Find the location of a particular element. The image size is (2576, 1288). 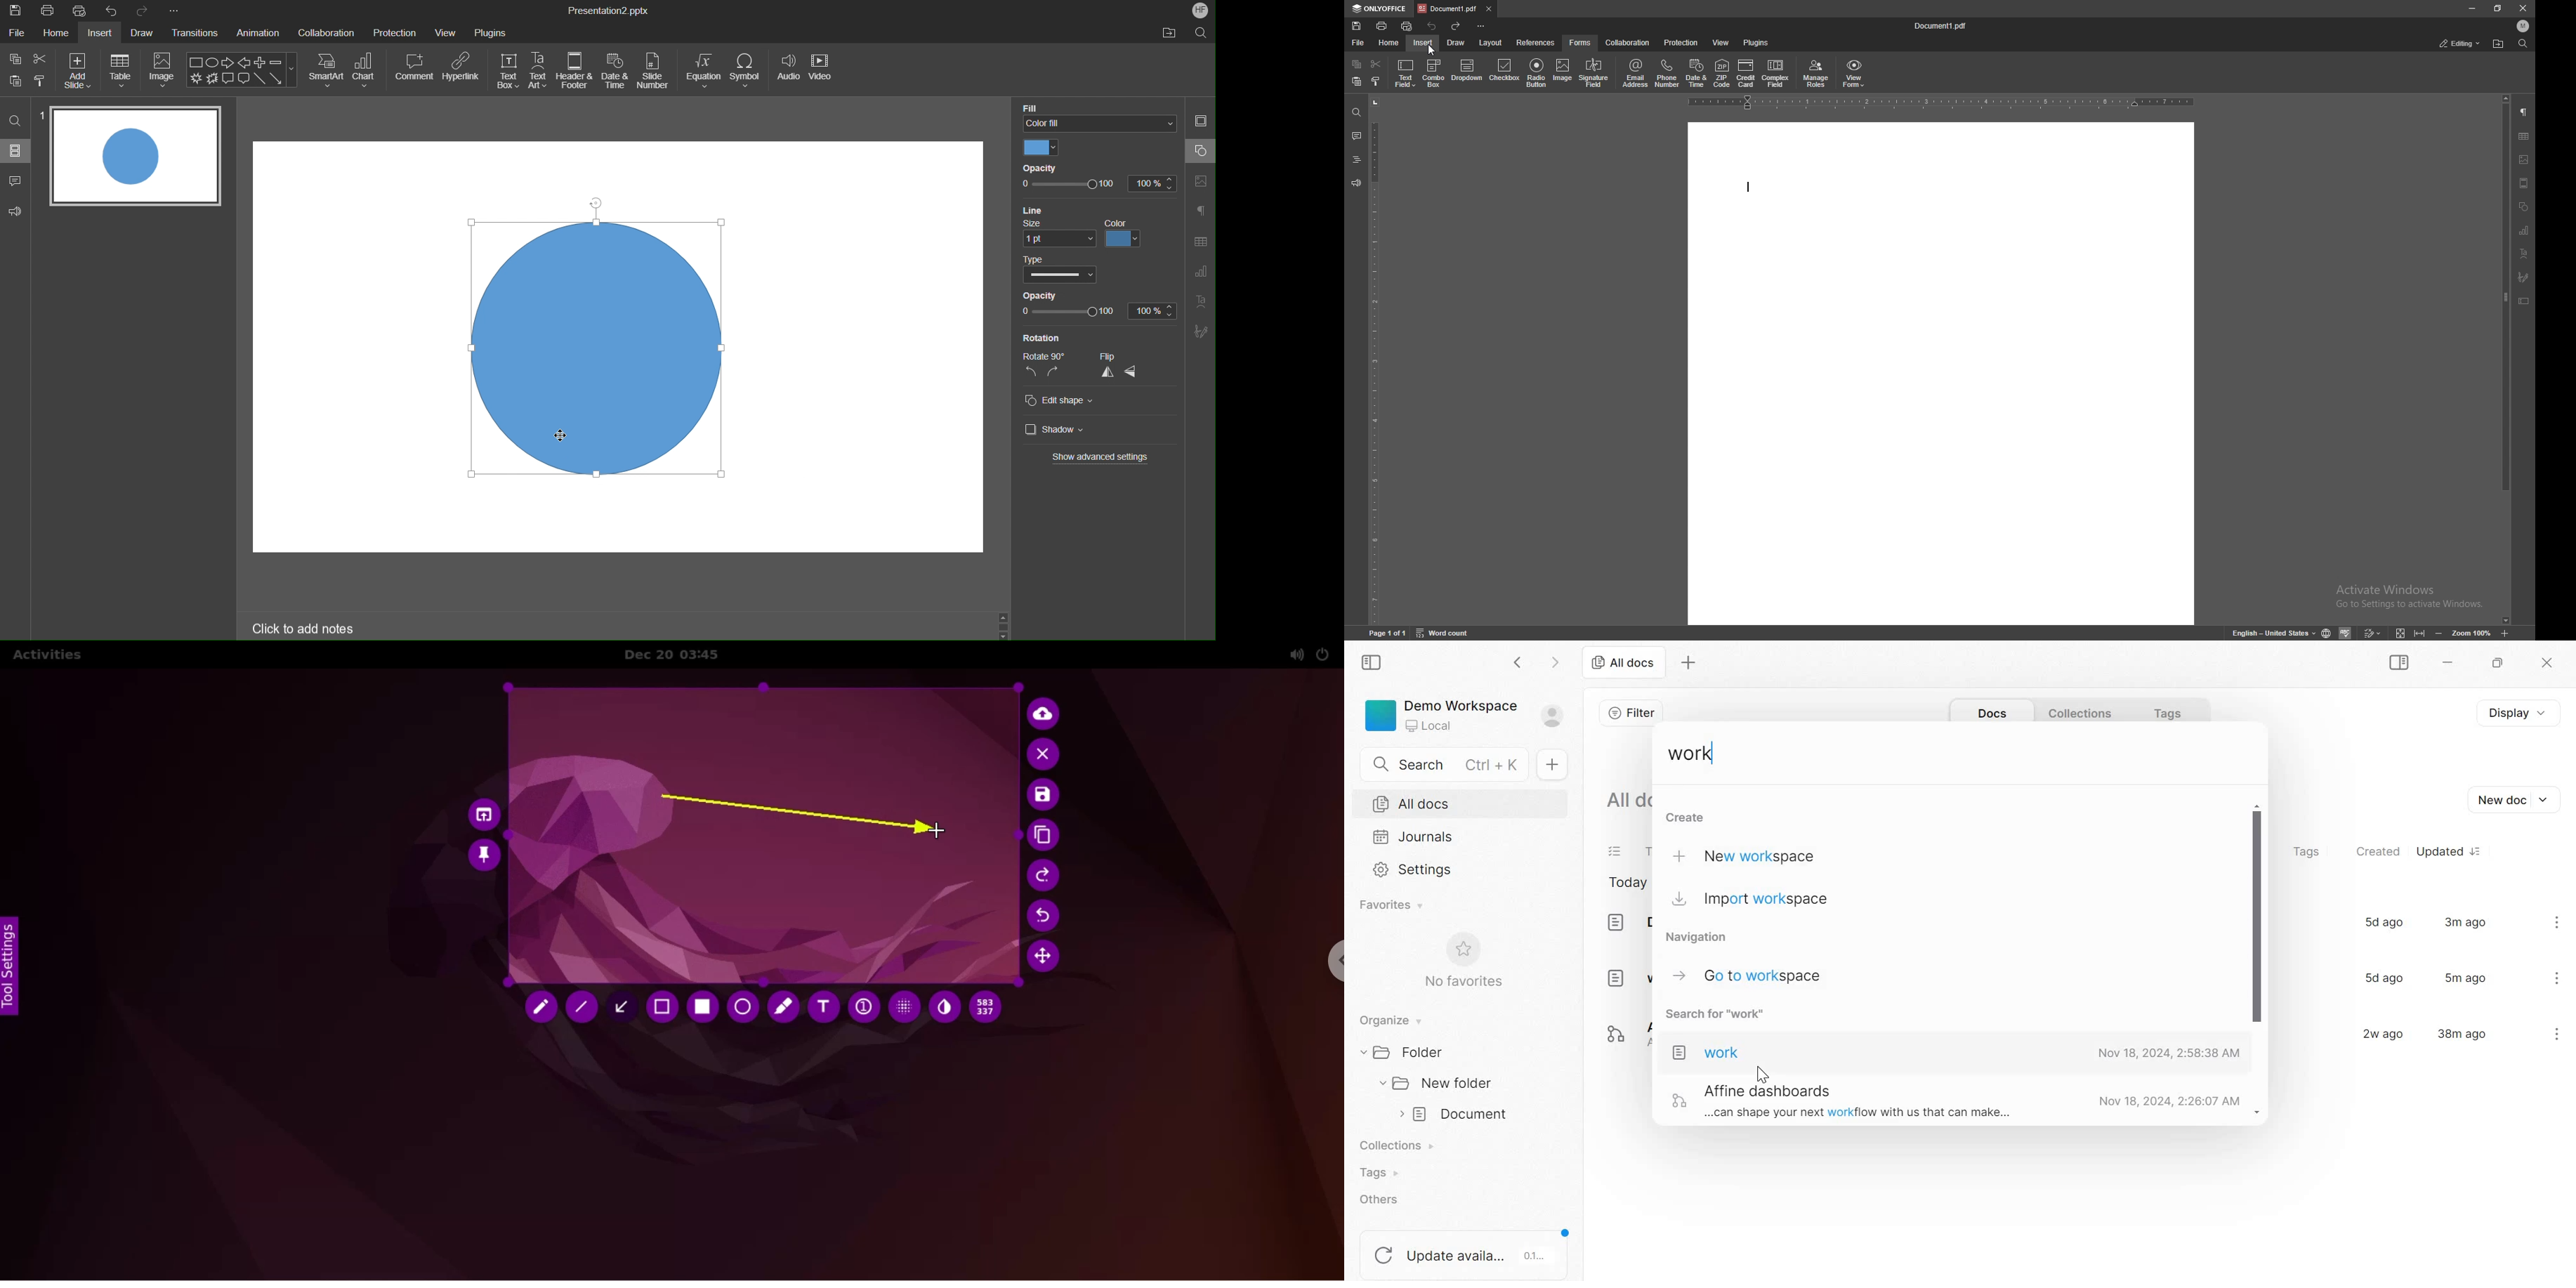

Type is located at coordinates (1062, 270).